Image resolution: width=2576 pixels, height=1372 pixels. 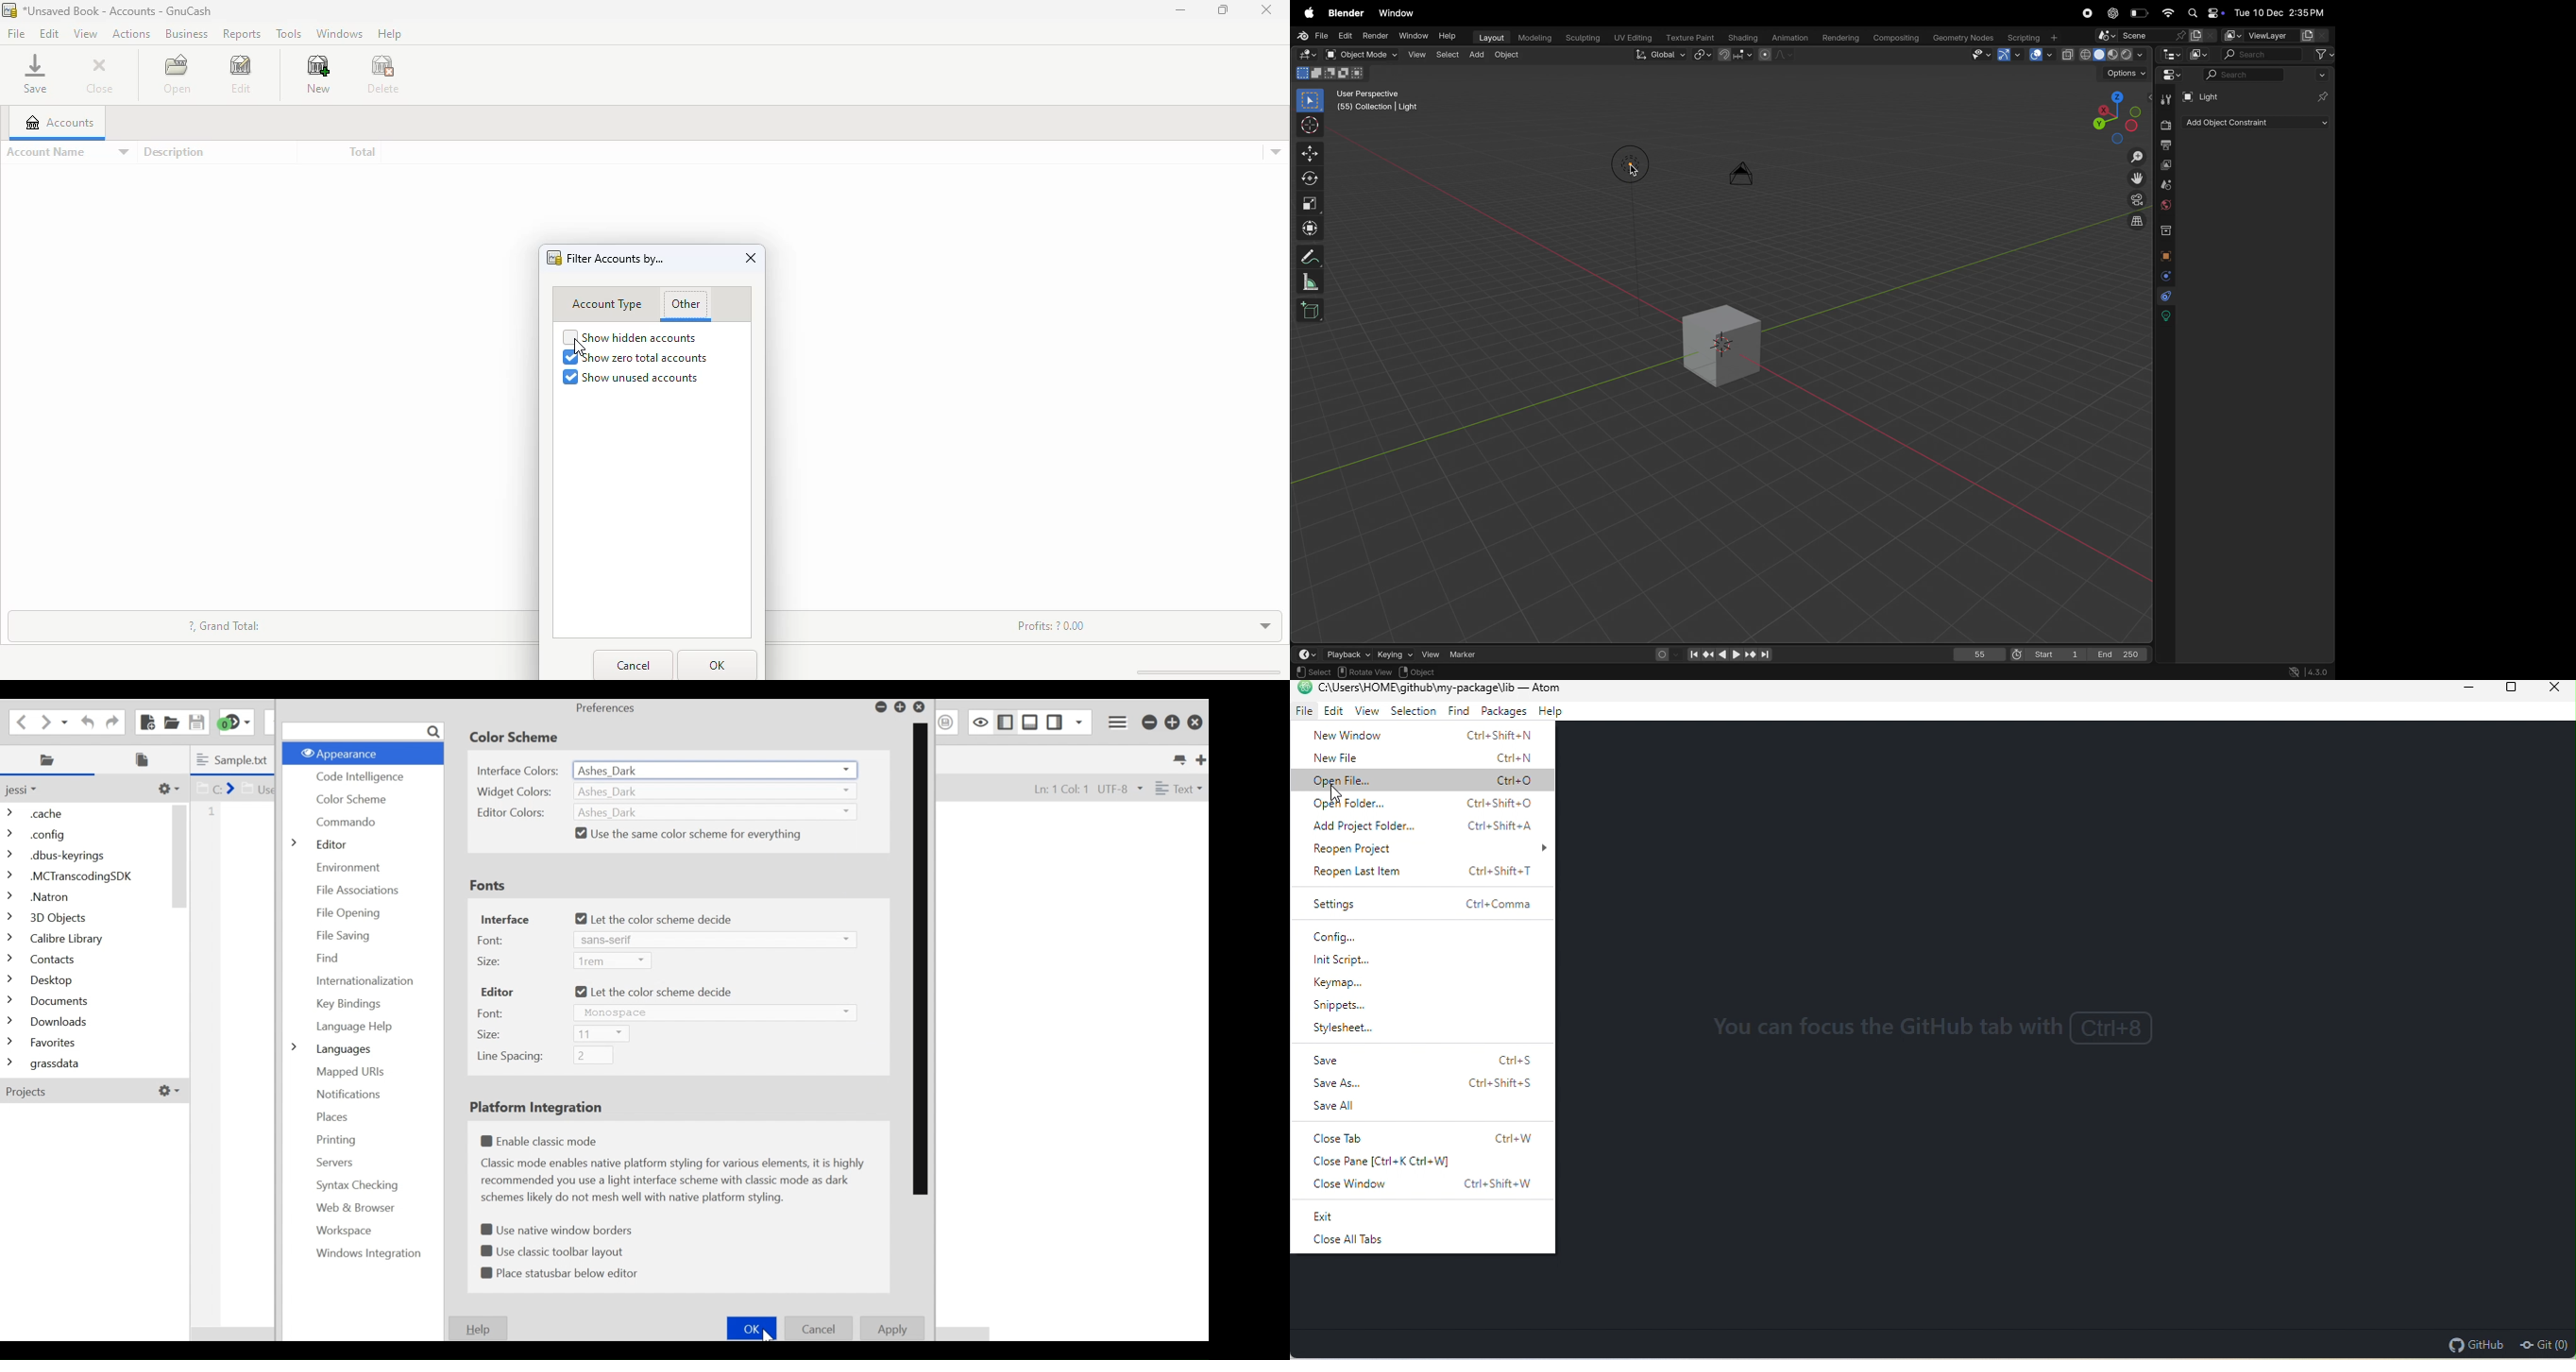 What do you see at coordinates (1031, 722) in the screenshot?
I see `Show/Hide Bottom Pane` at bounding box center [1031, 722].